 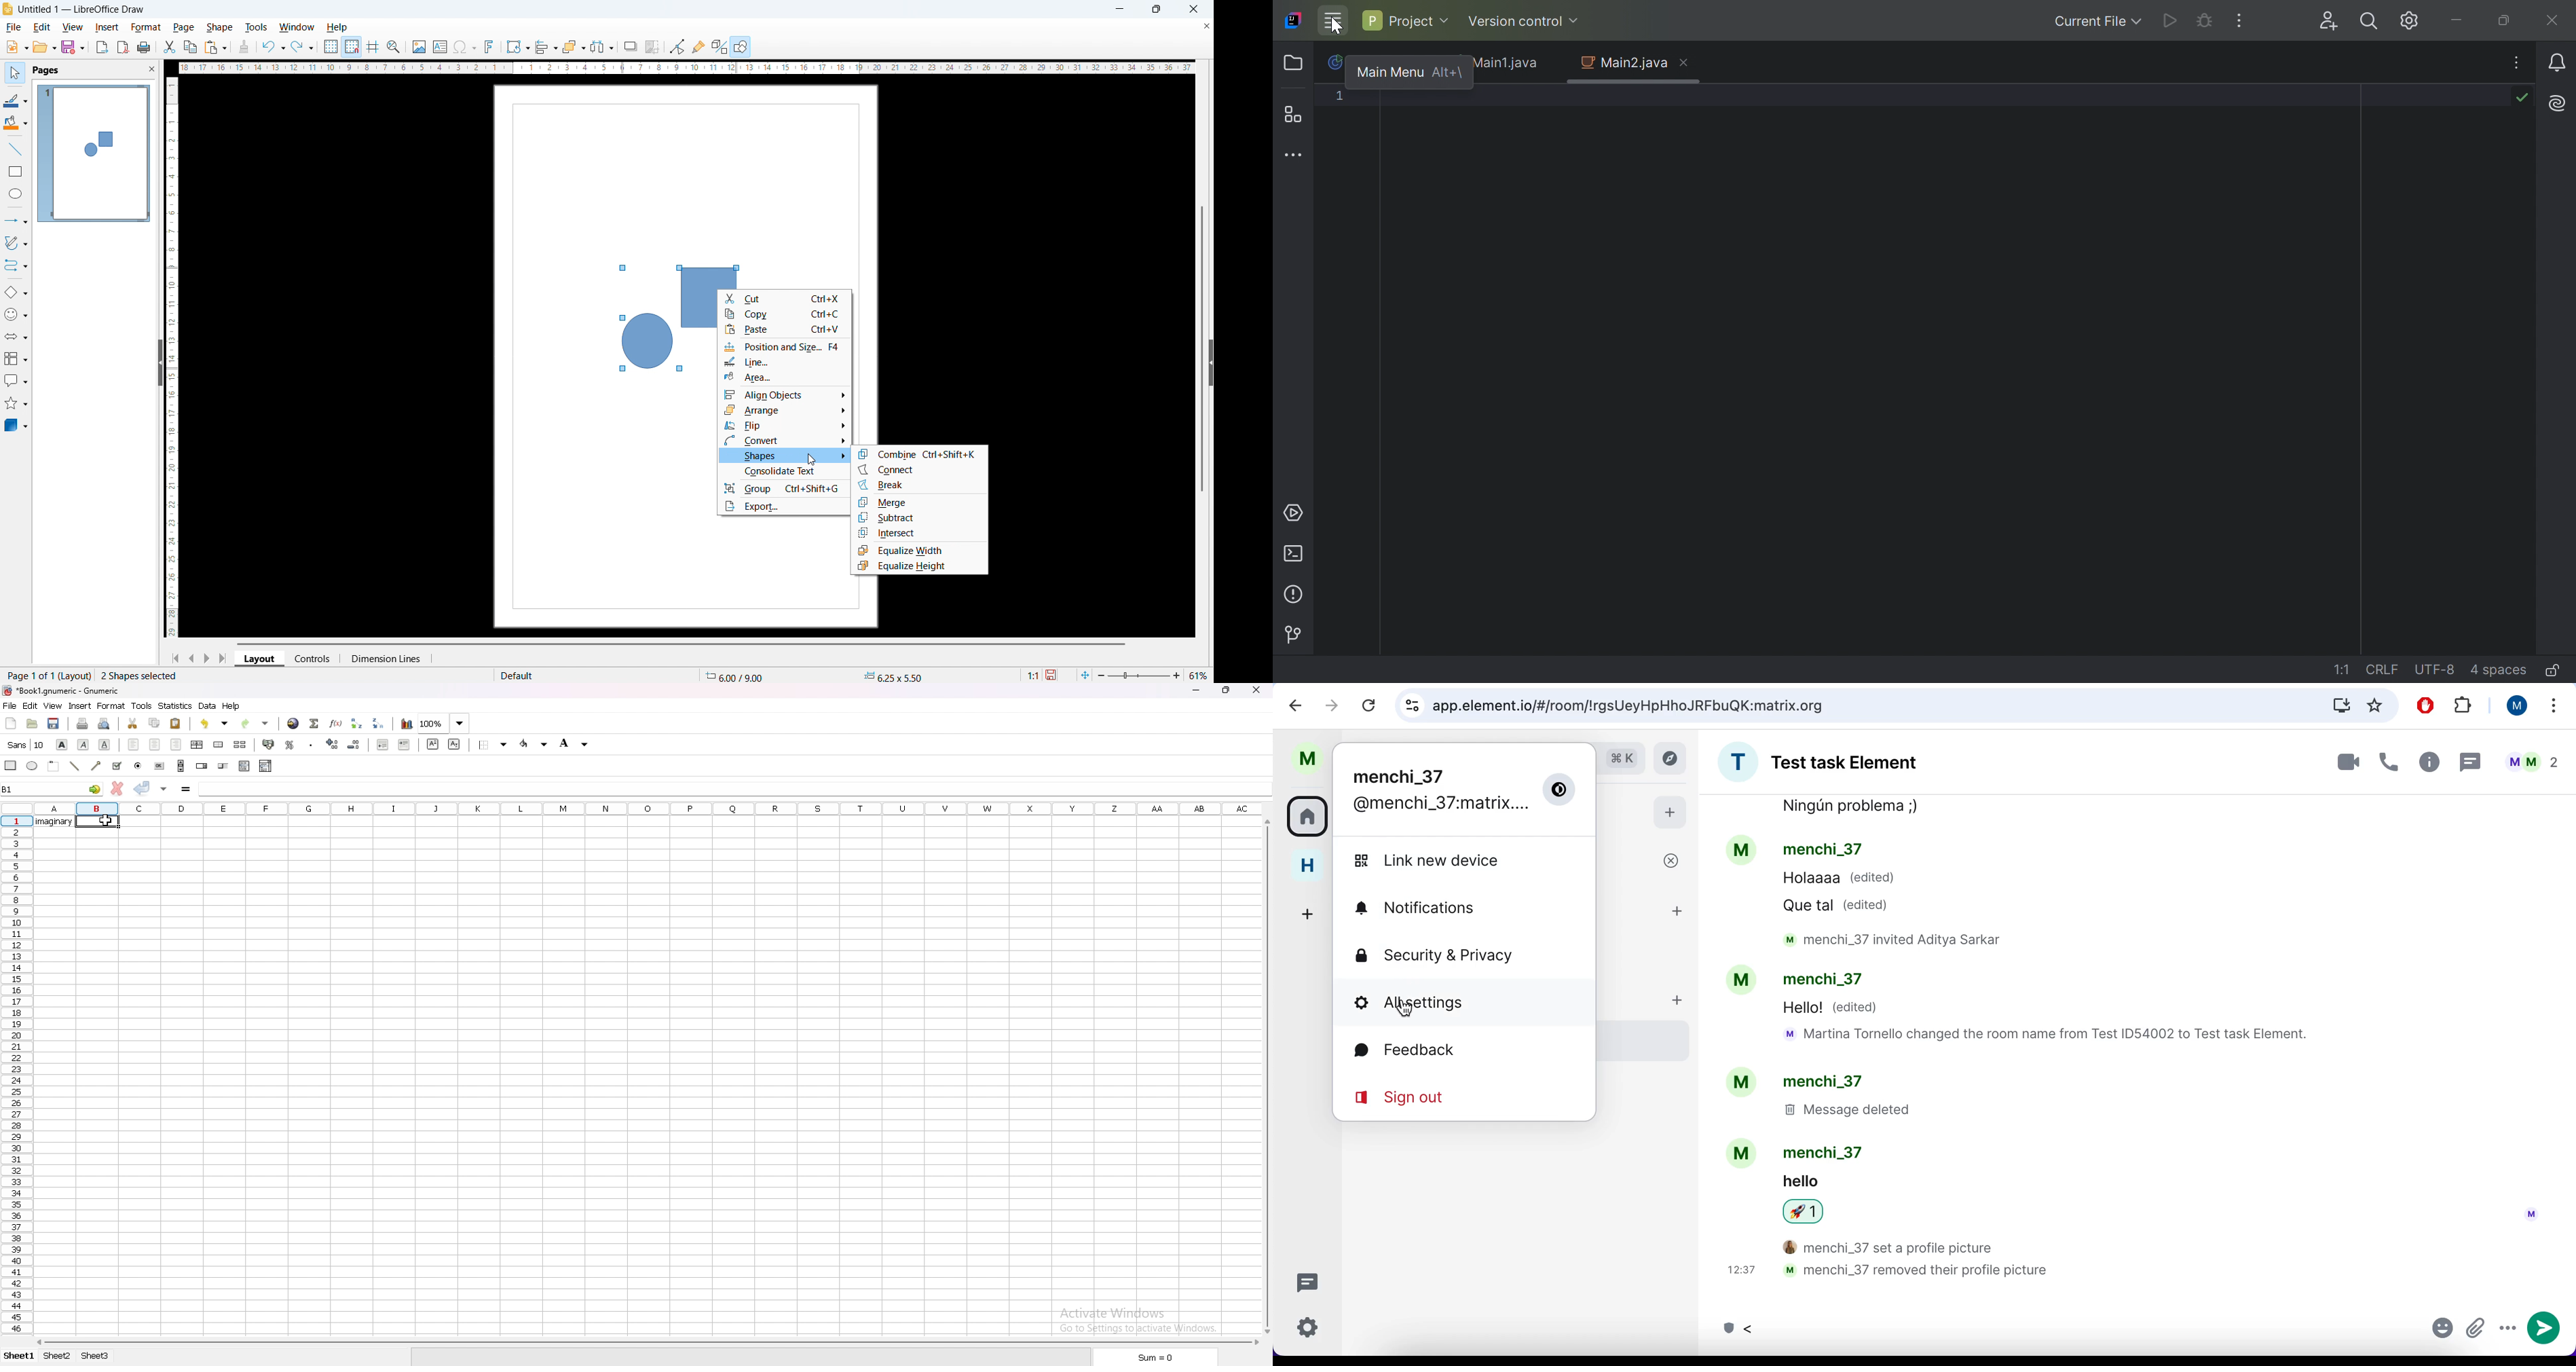 I want to click on all settings, so click(x=1453, y=1003).